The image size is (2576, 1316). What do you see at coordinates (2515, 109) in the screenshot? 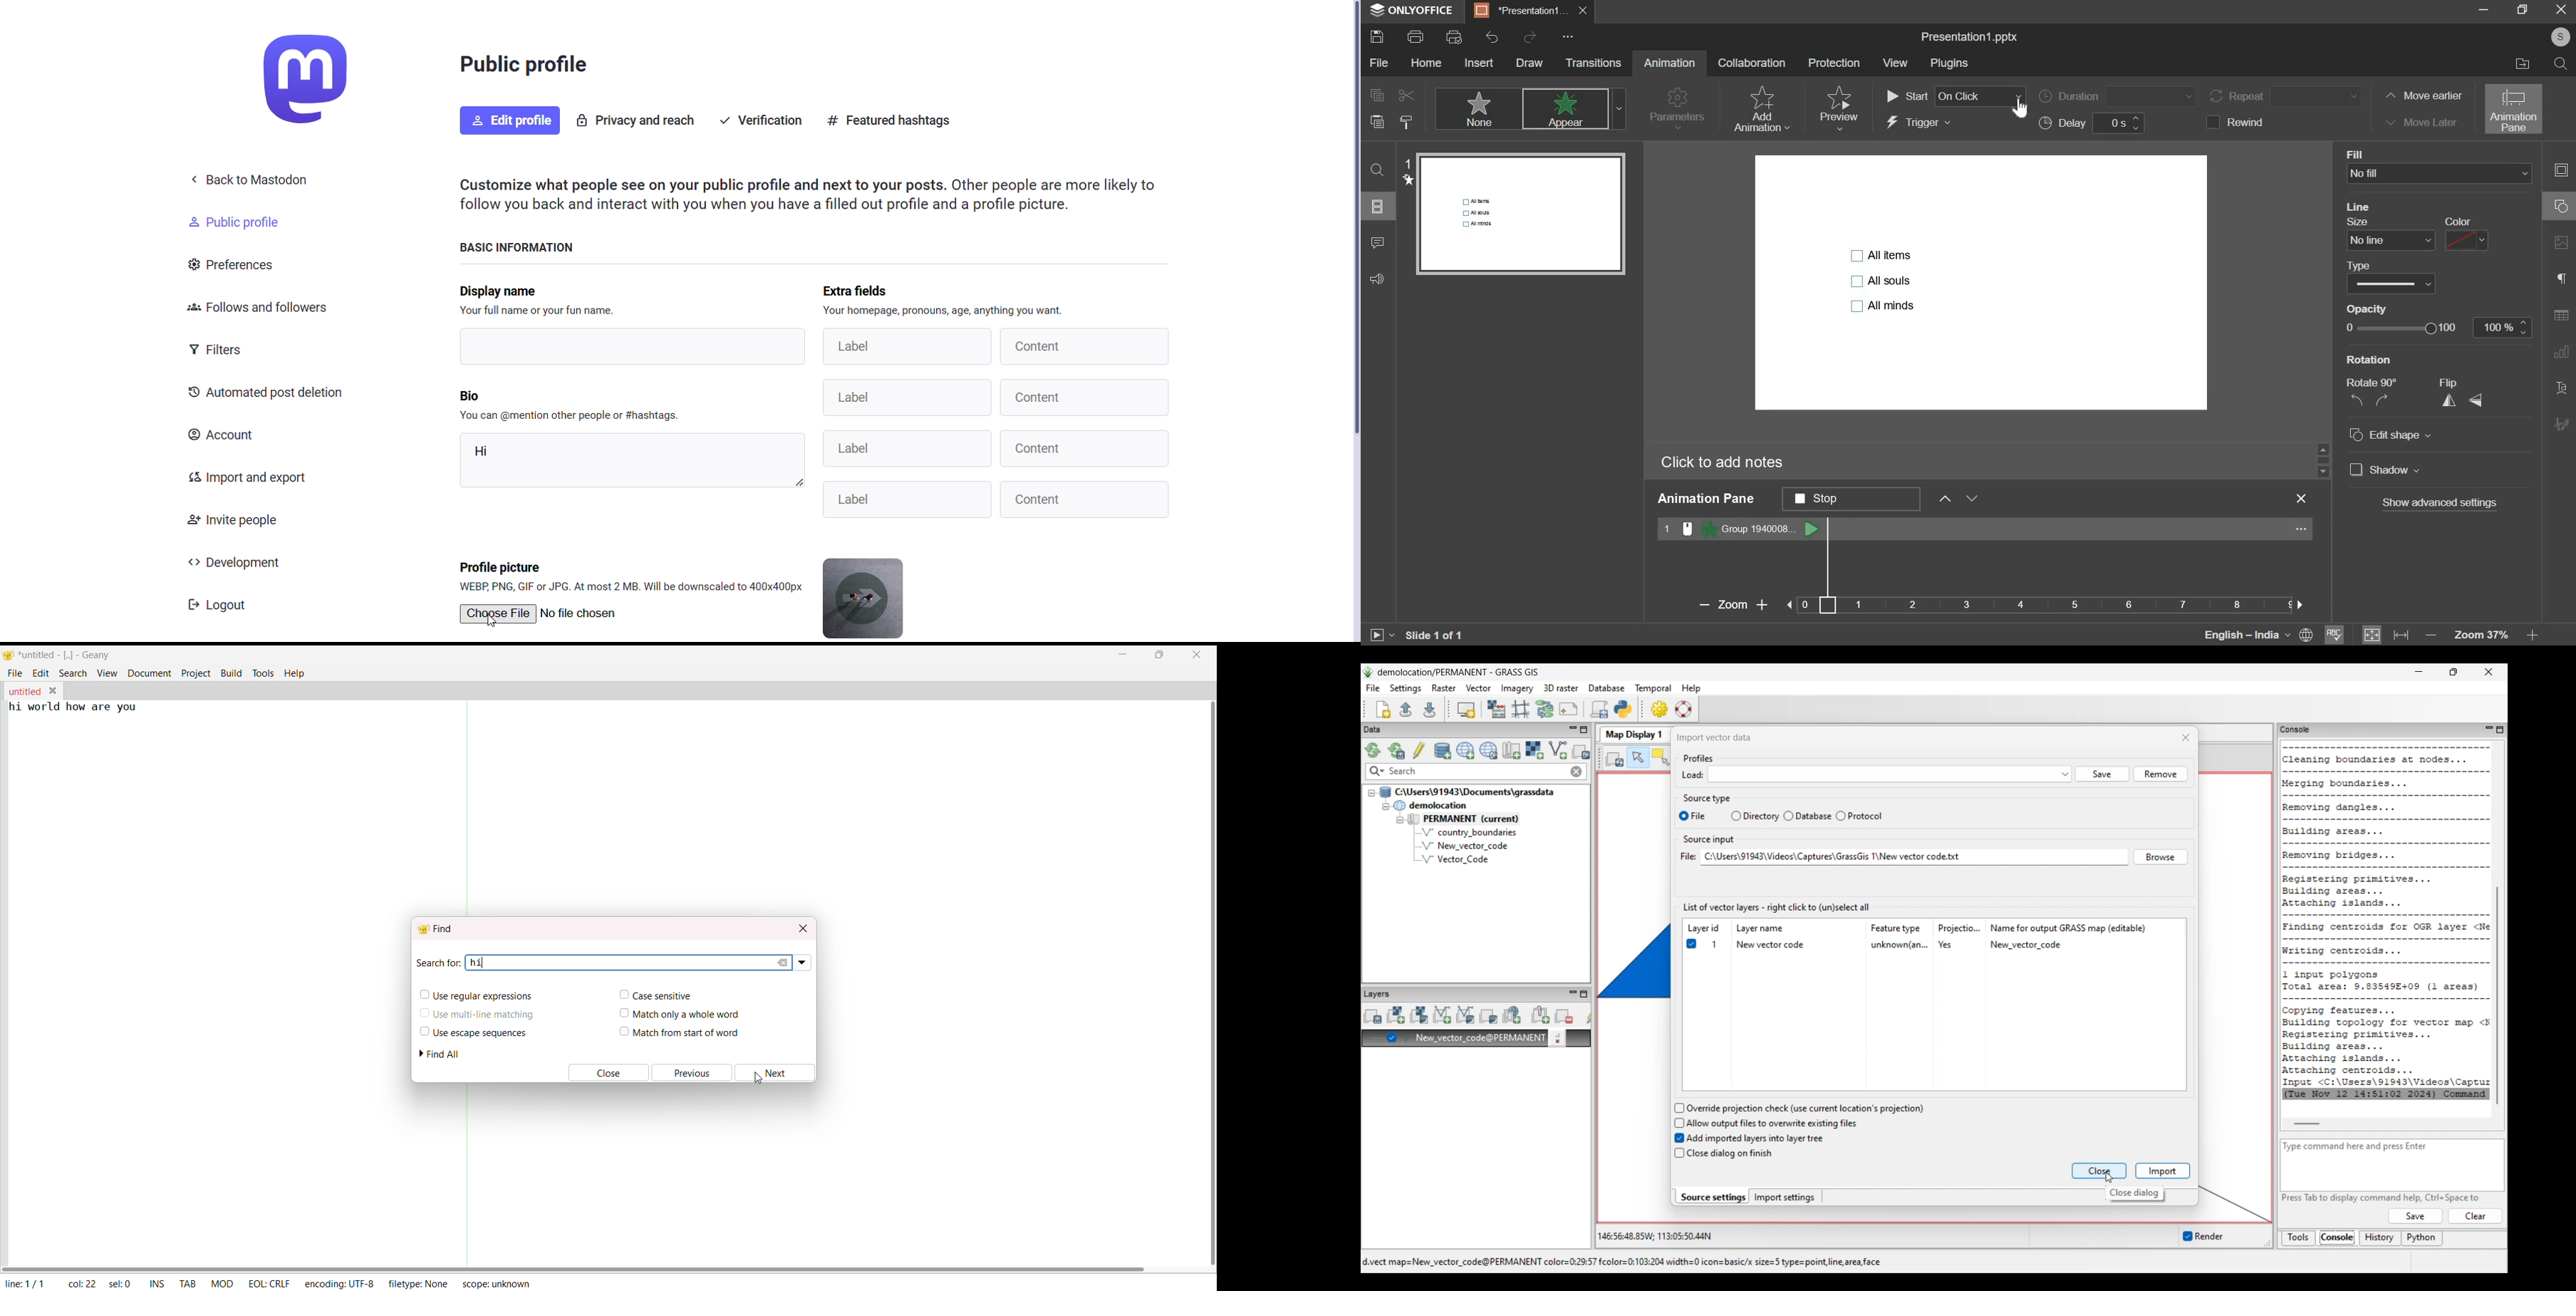
I see `animation pane` at bounding box center [2515, 109].